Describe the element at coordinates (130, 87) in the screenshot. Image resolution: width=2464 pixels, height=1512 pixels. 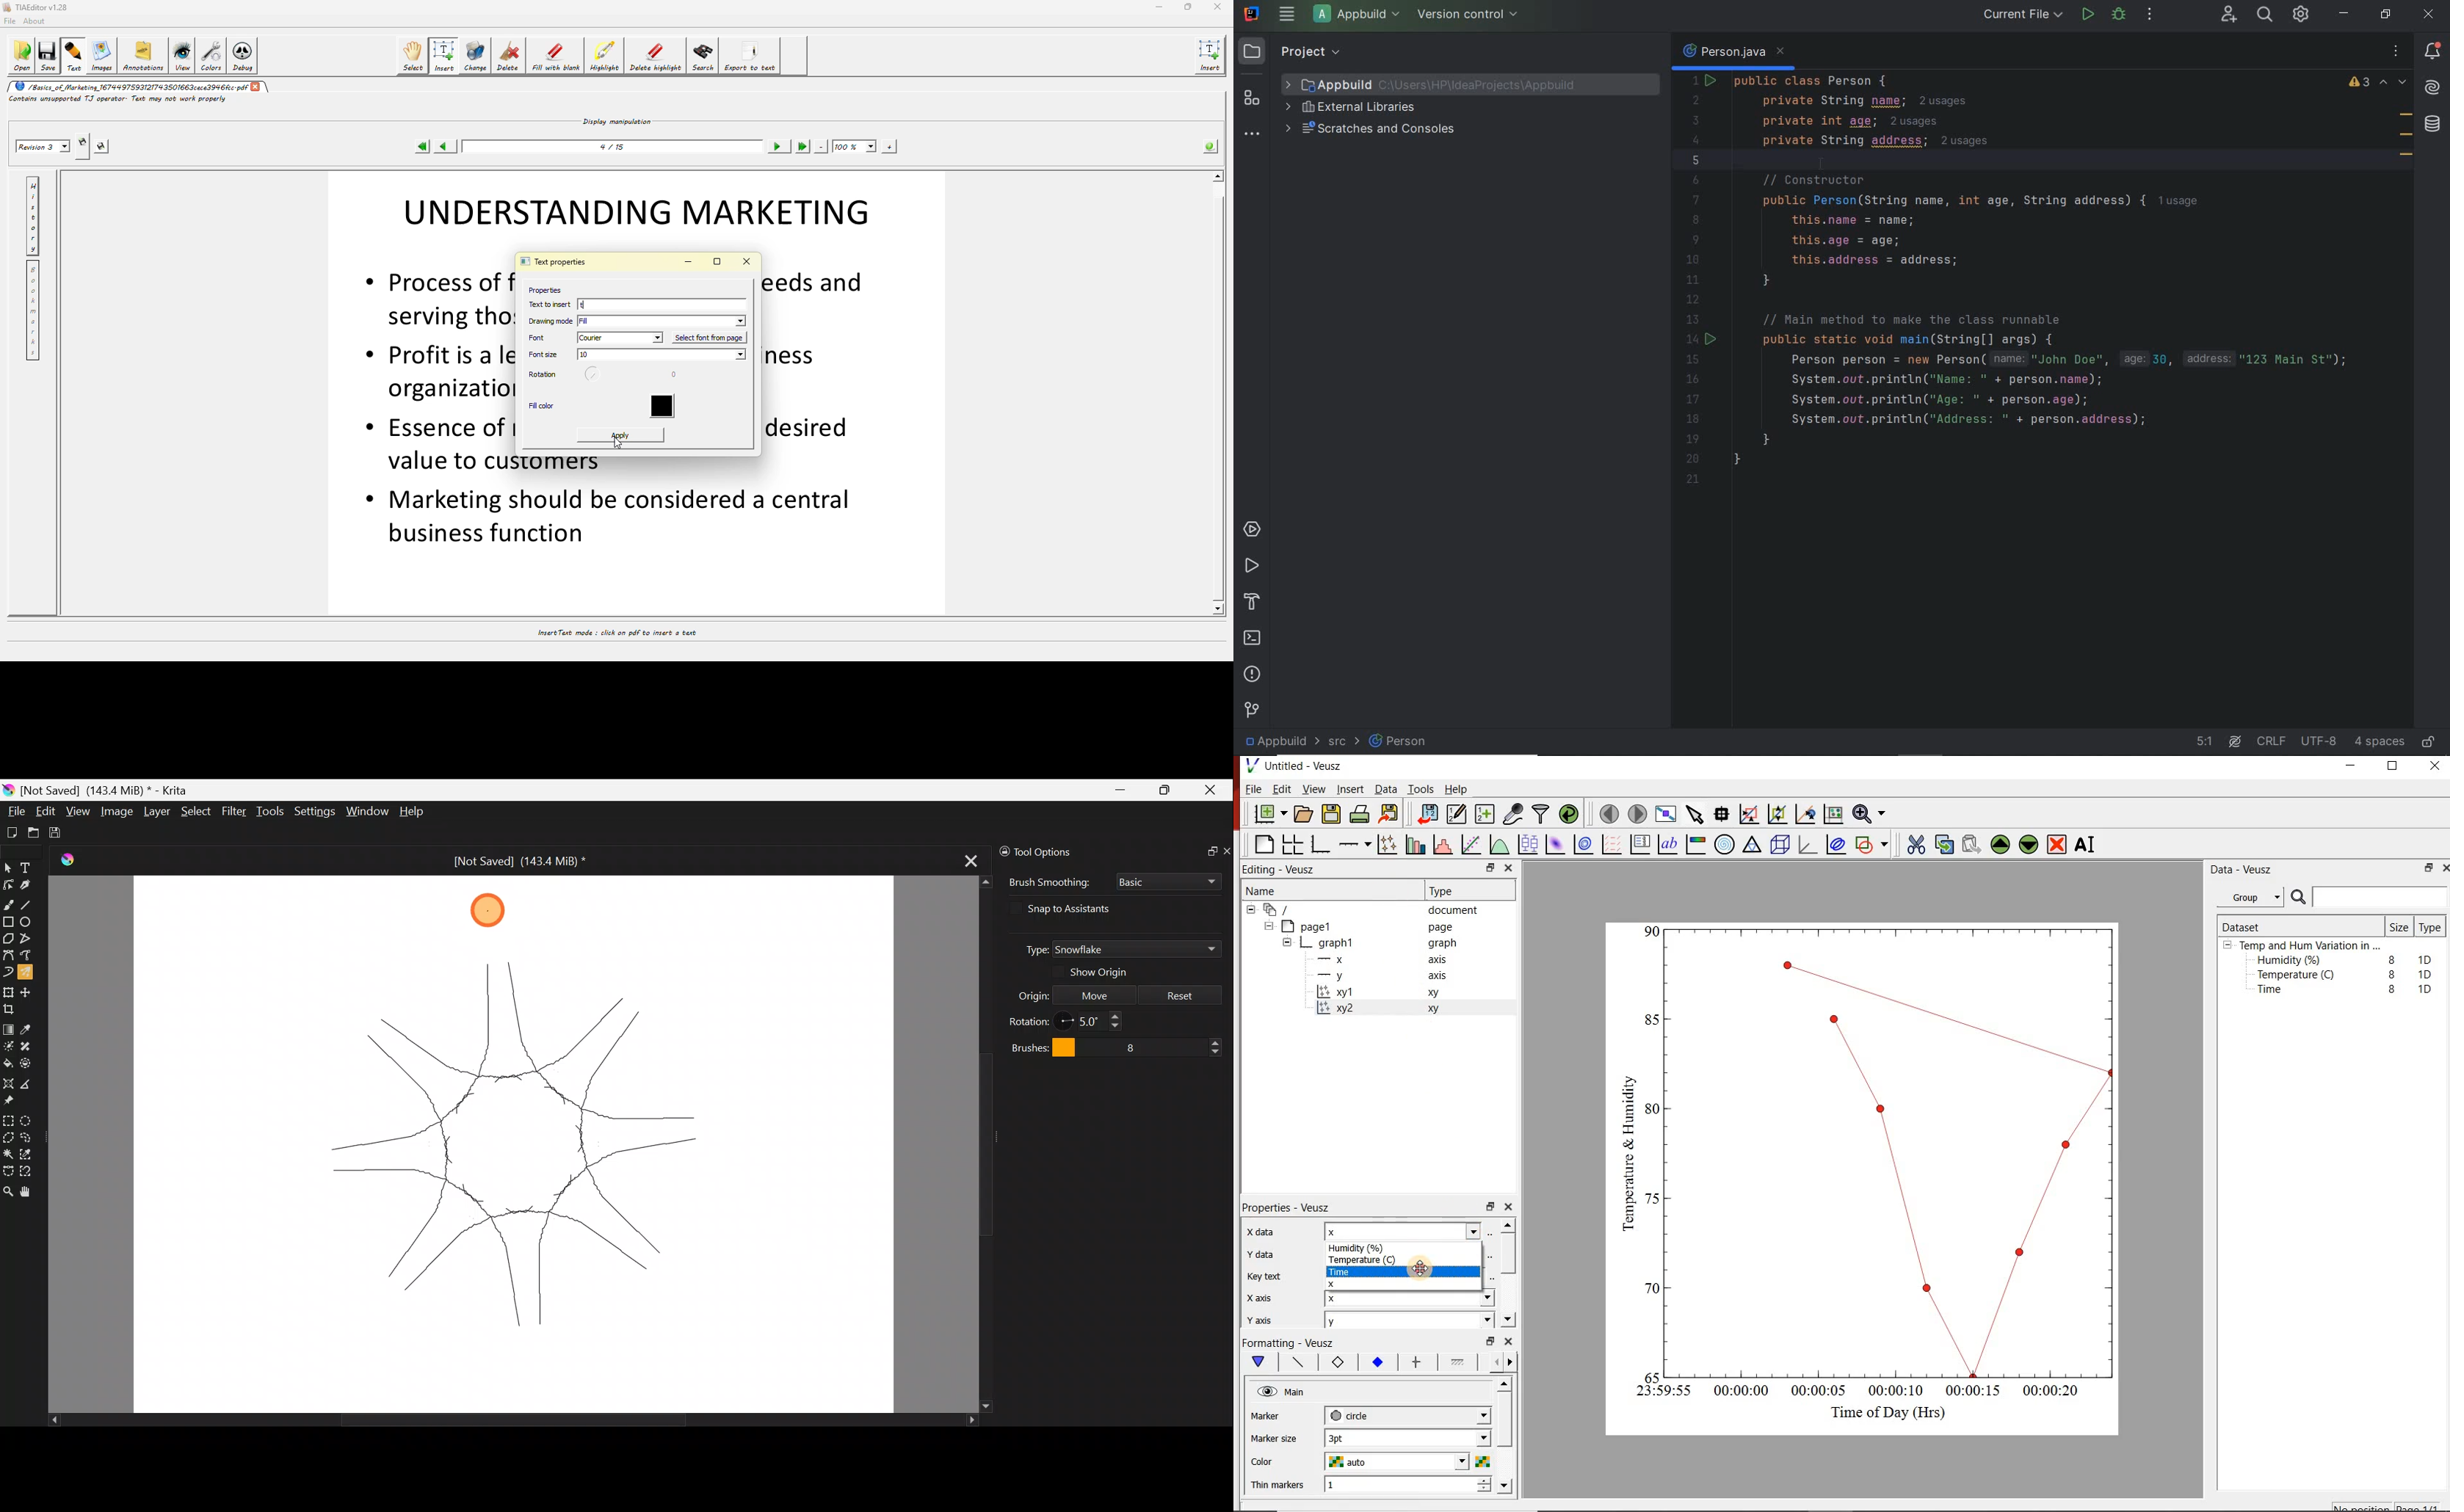
I see `/Basics_of_Marketing_ 1674497593121743501663cece3946fcc.pdf` at that location.